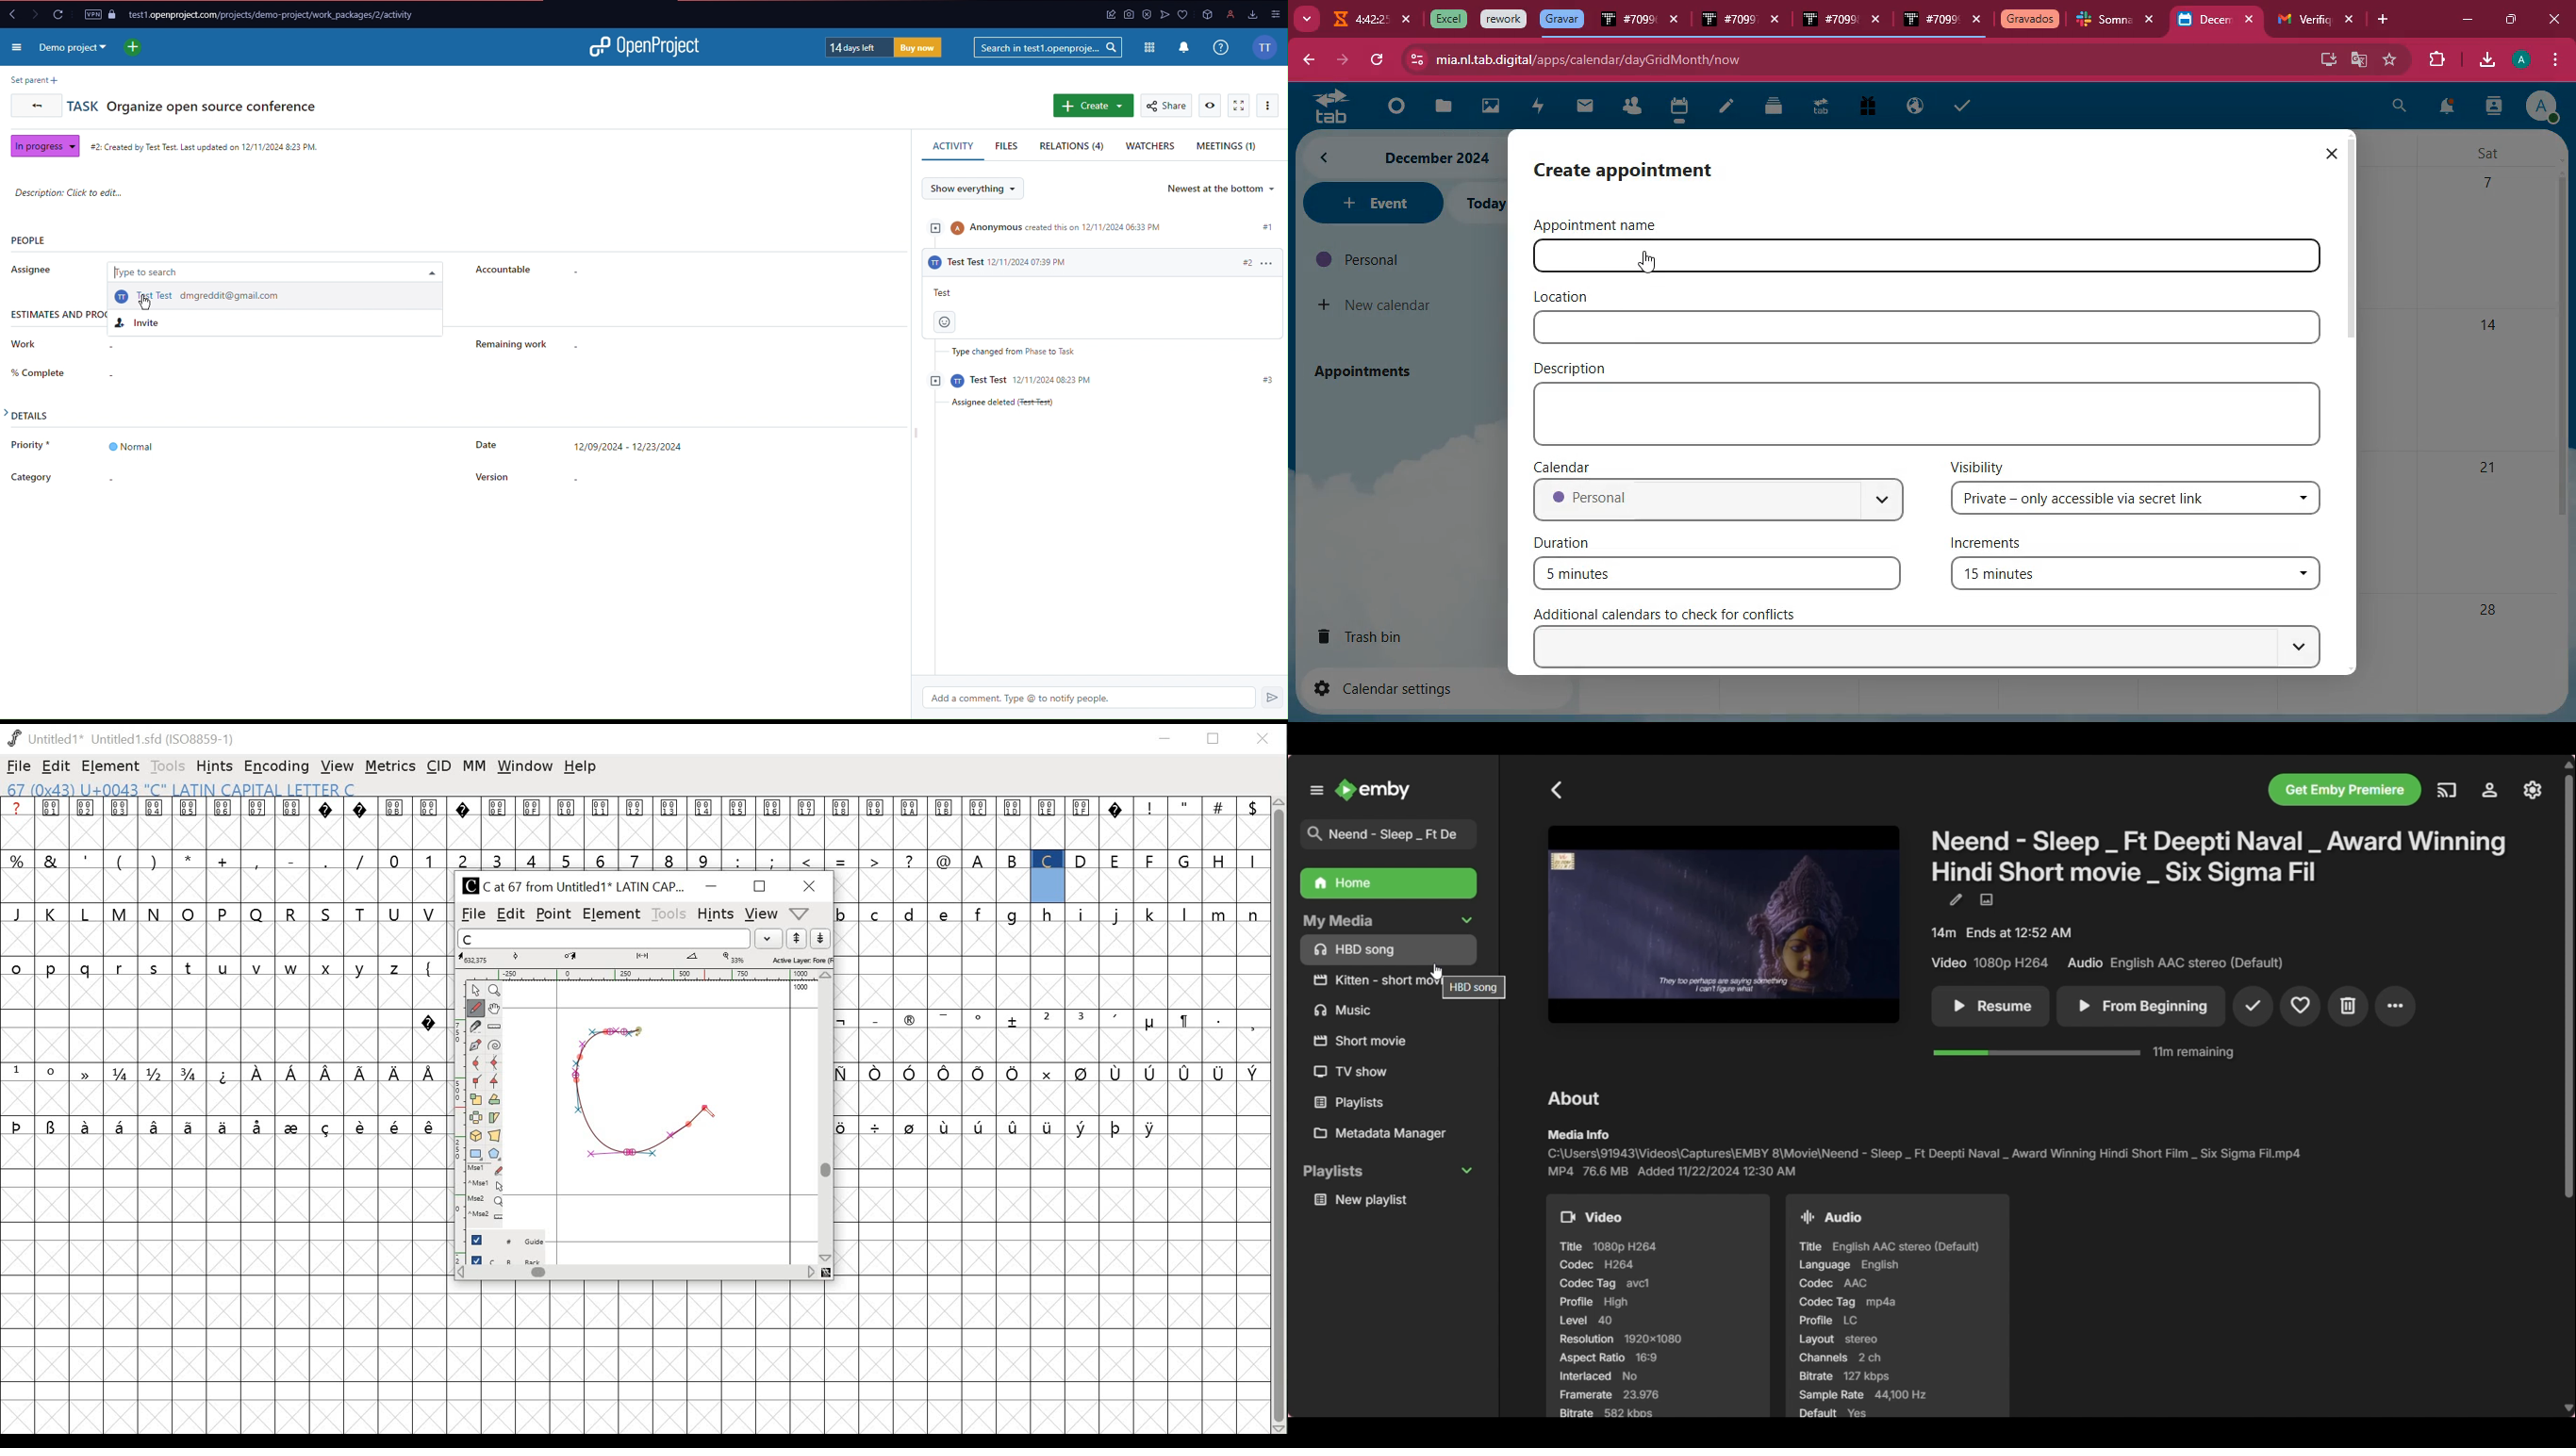 This screenshot has height=1456, width=2576. Describe the element at coordinates (1567, 541) in the screenshot. I see `duration` at that location.